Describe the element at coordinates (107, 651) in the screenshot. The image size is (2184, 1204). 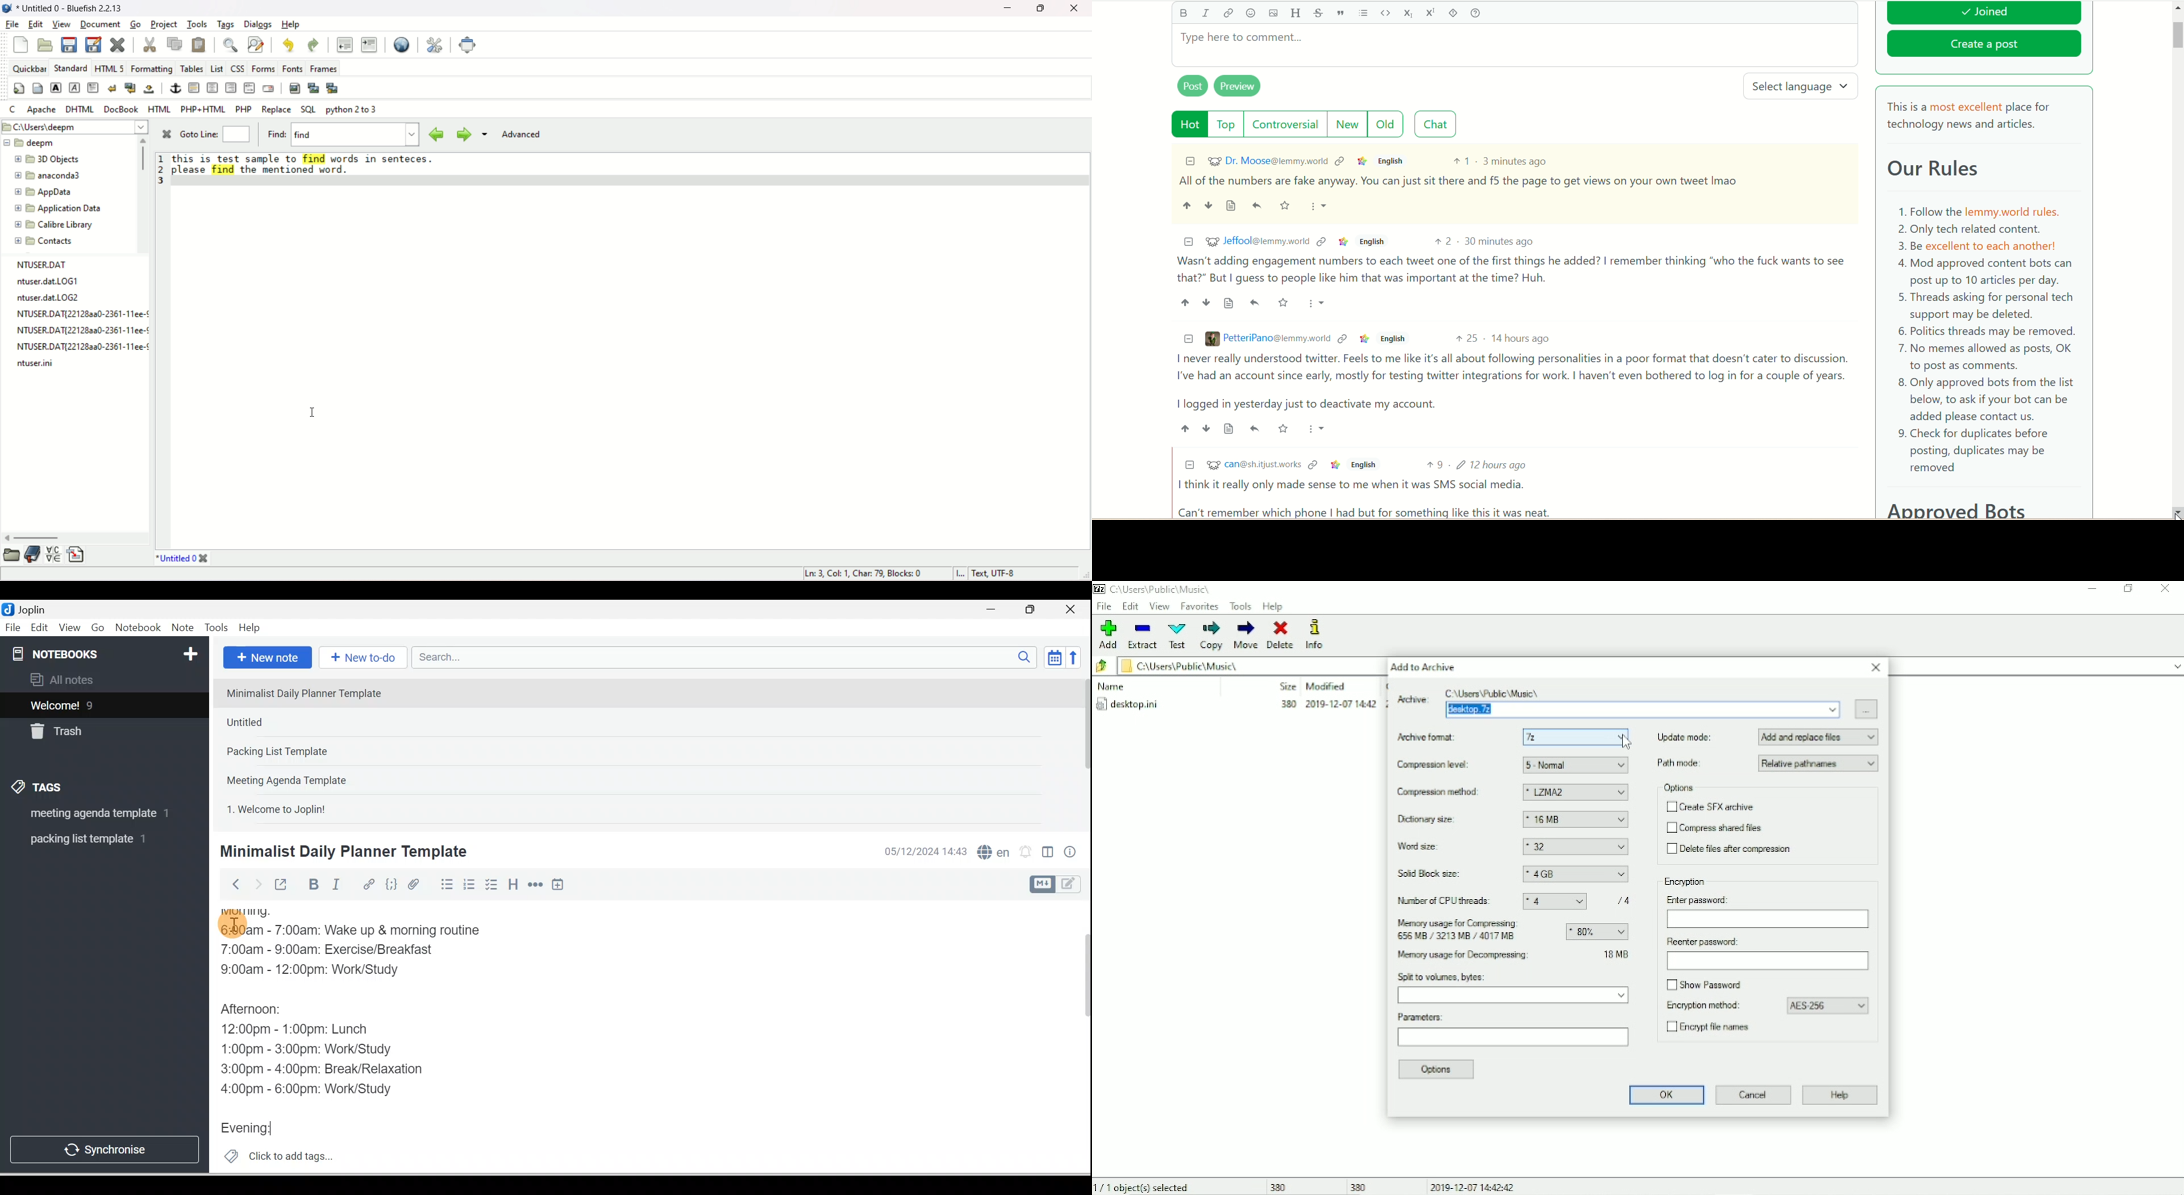
I see `Notebooks` at that location.